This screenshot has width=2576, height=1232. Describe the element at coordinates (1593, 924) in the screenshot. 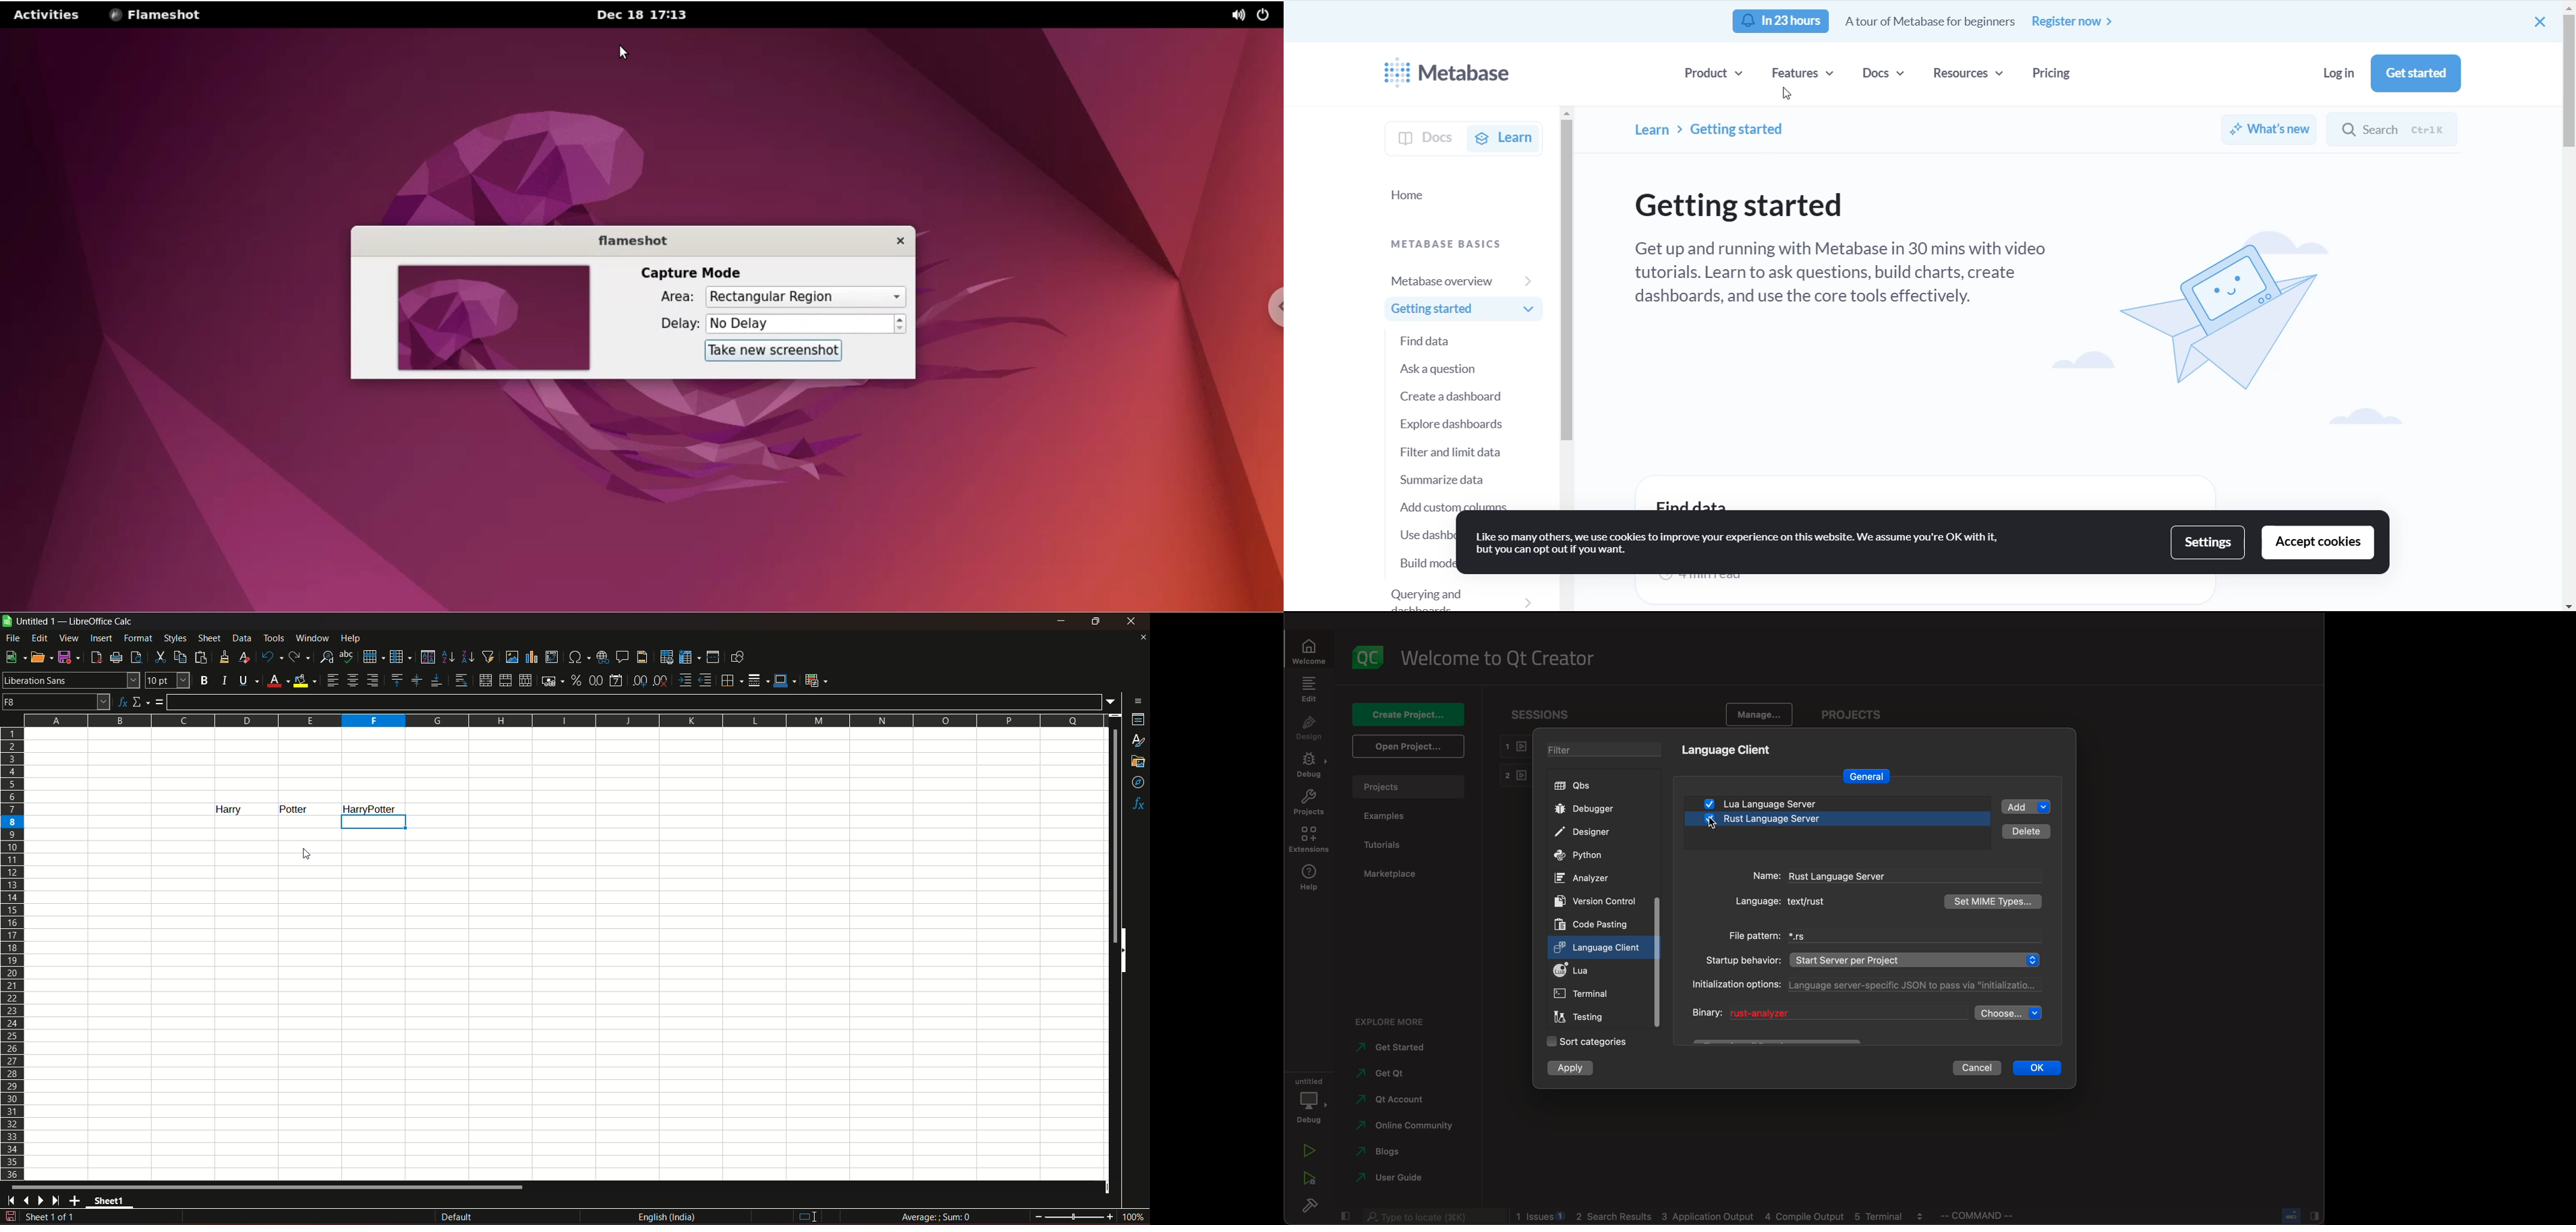

I see `code` at that location.